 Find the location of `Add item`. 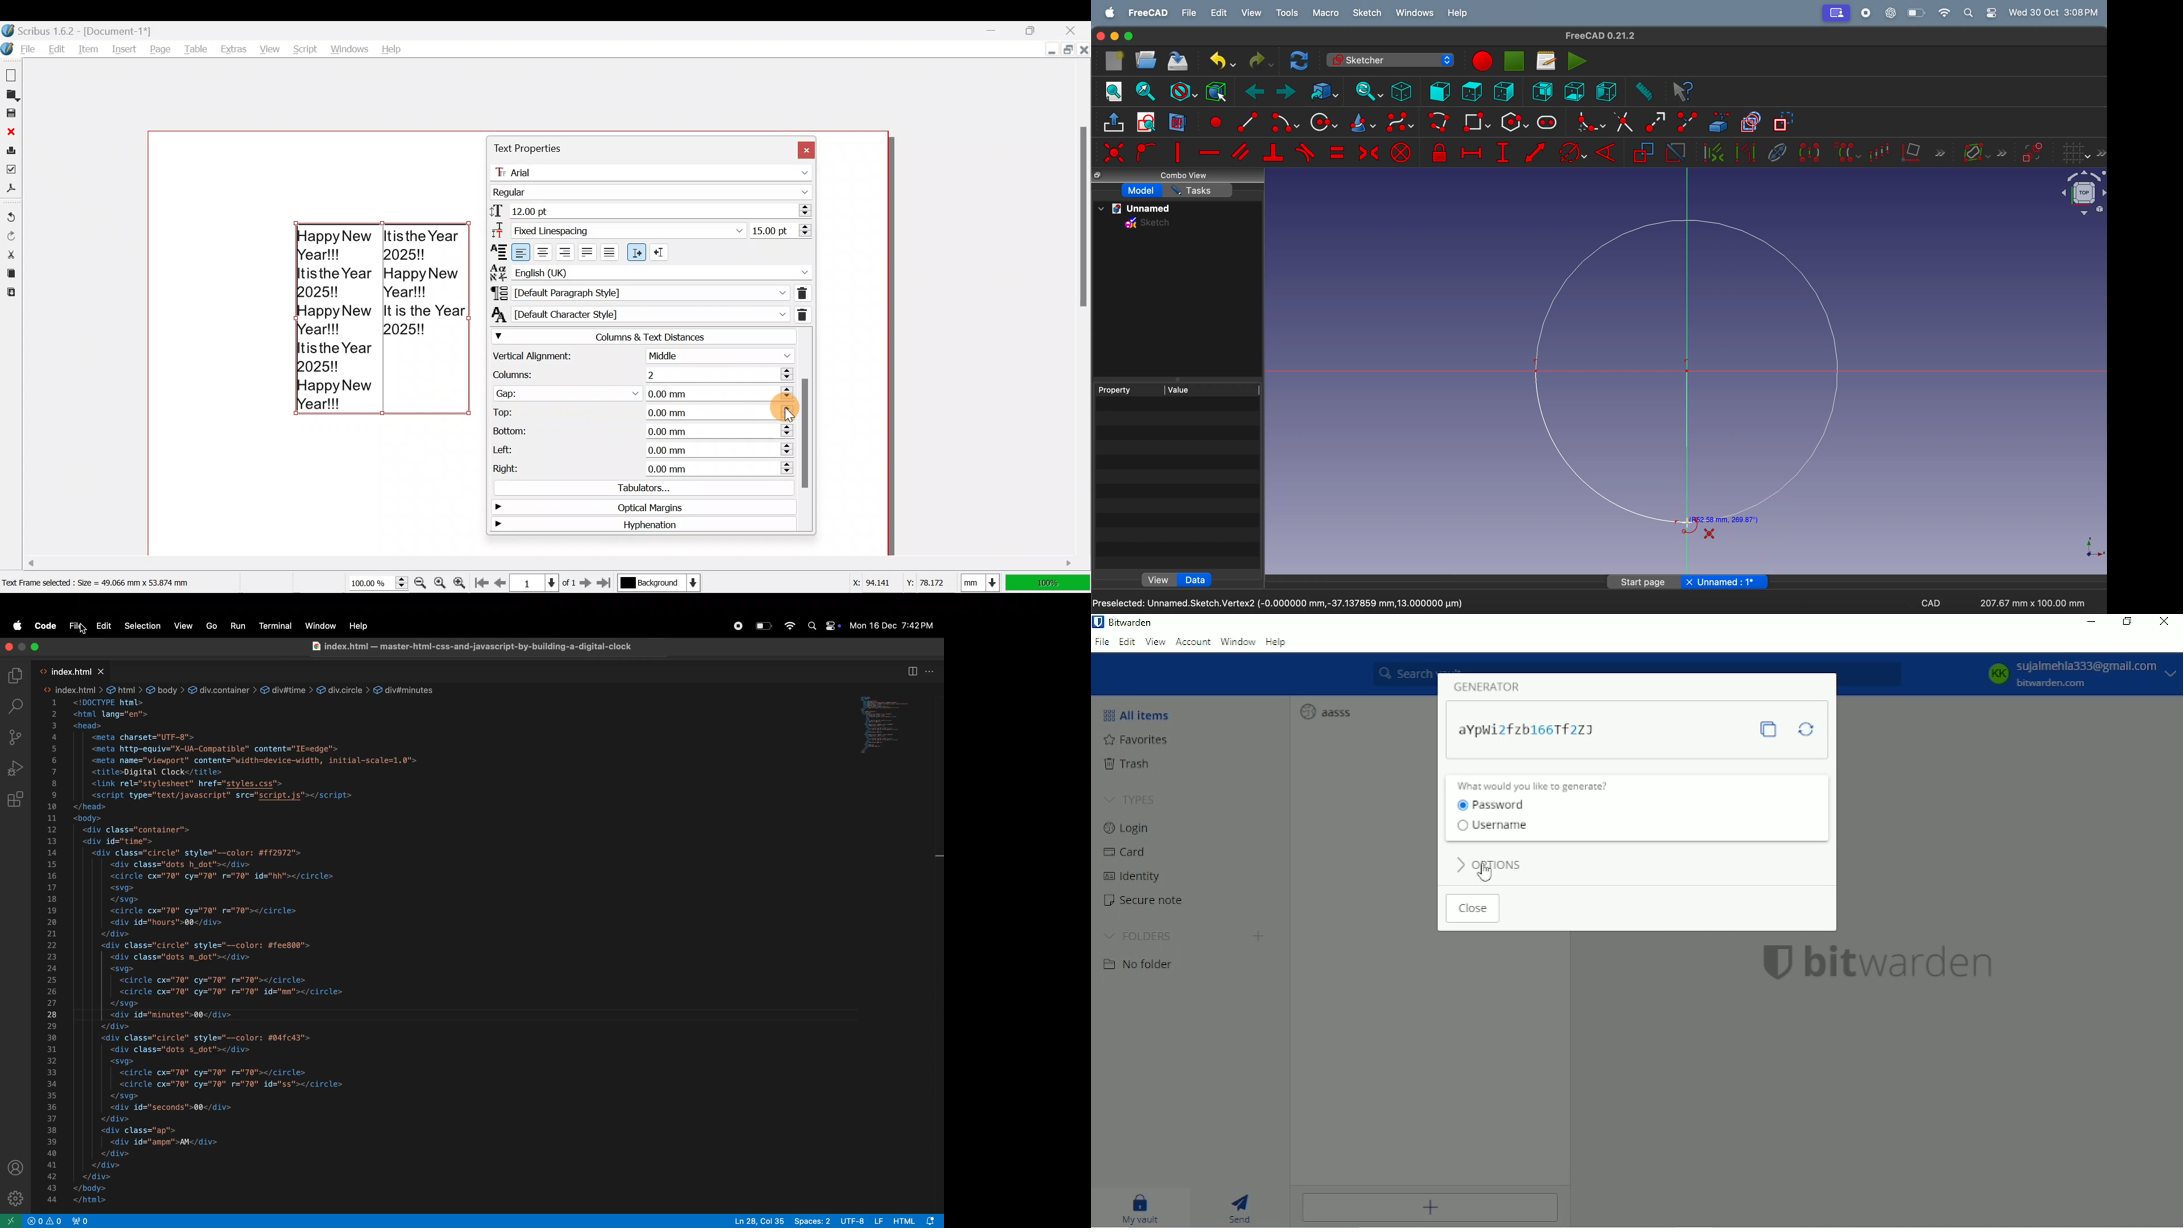

Add item is located at coordinates (1433, 1209).